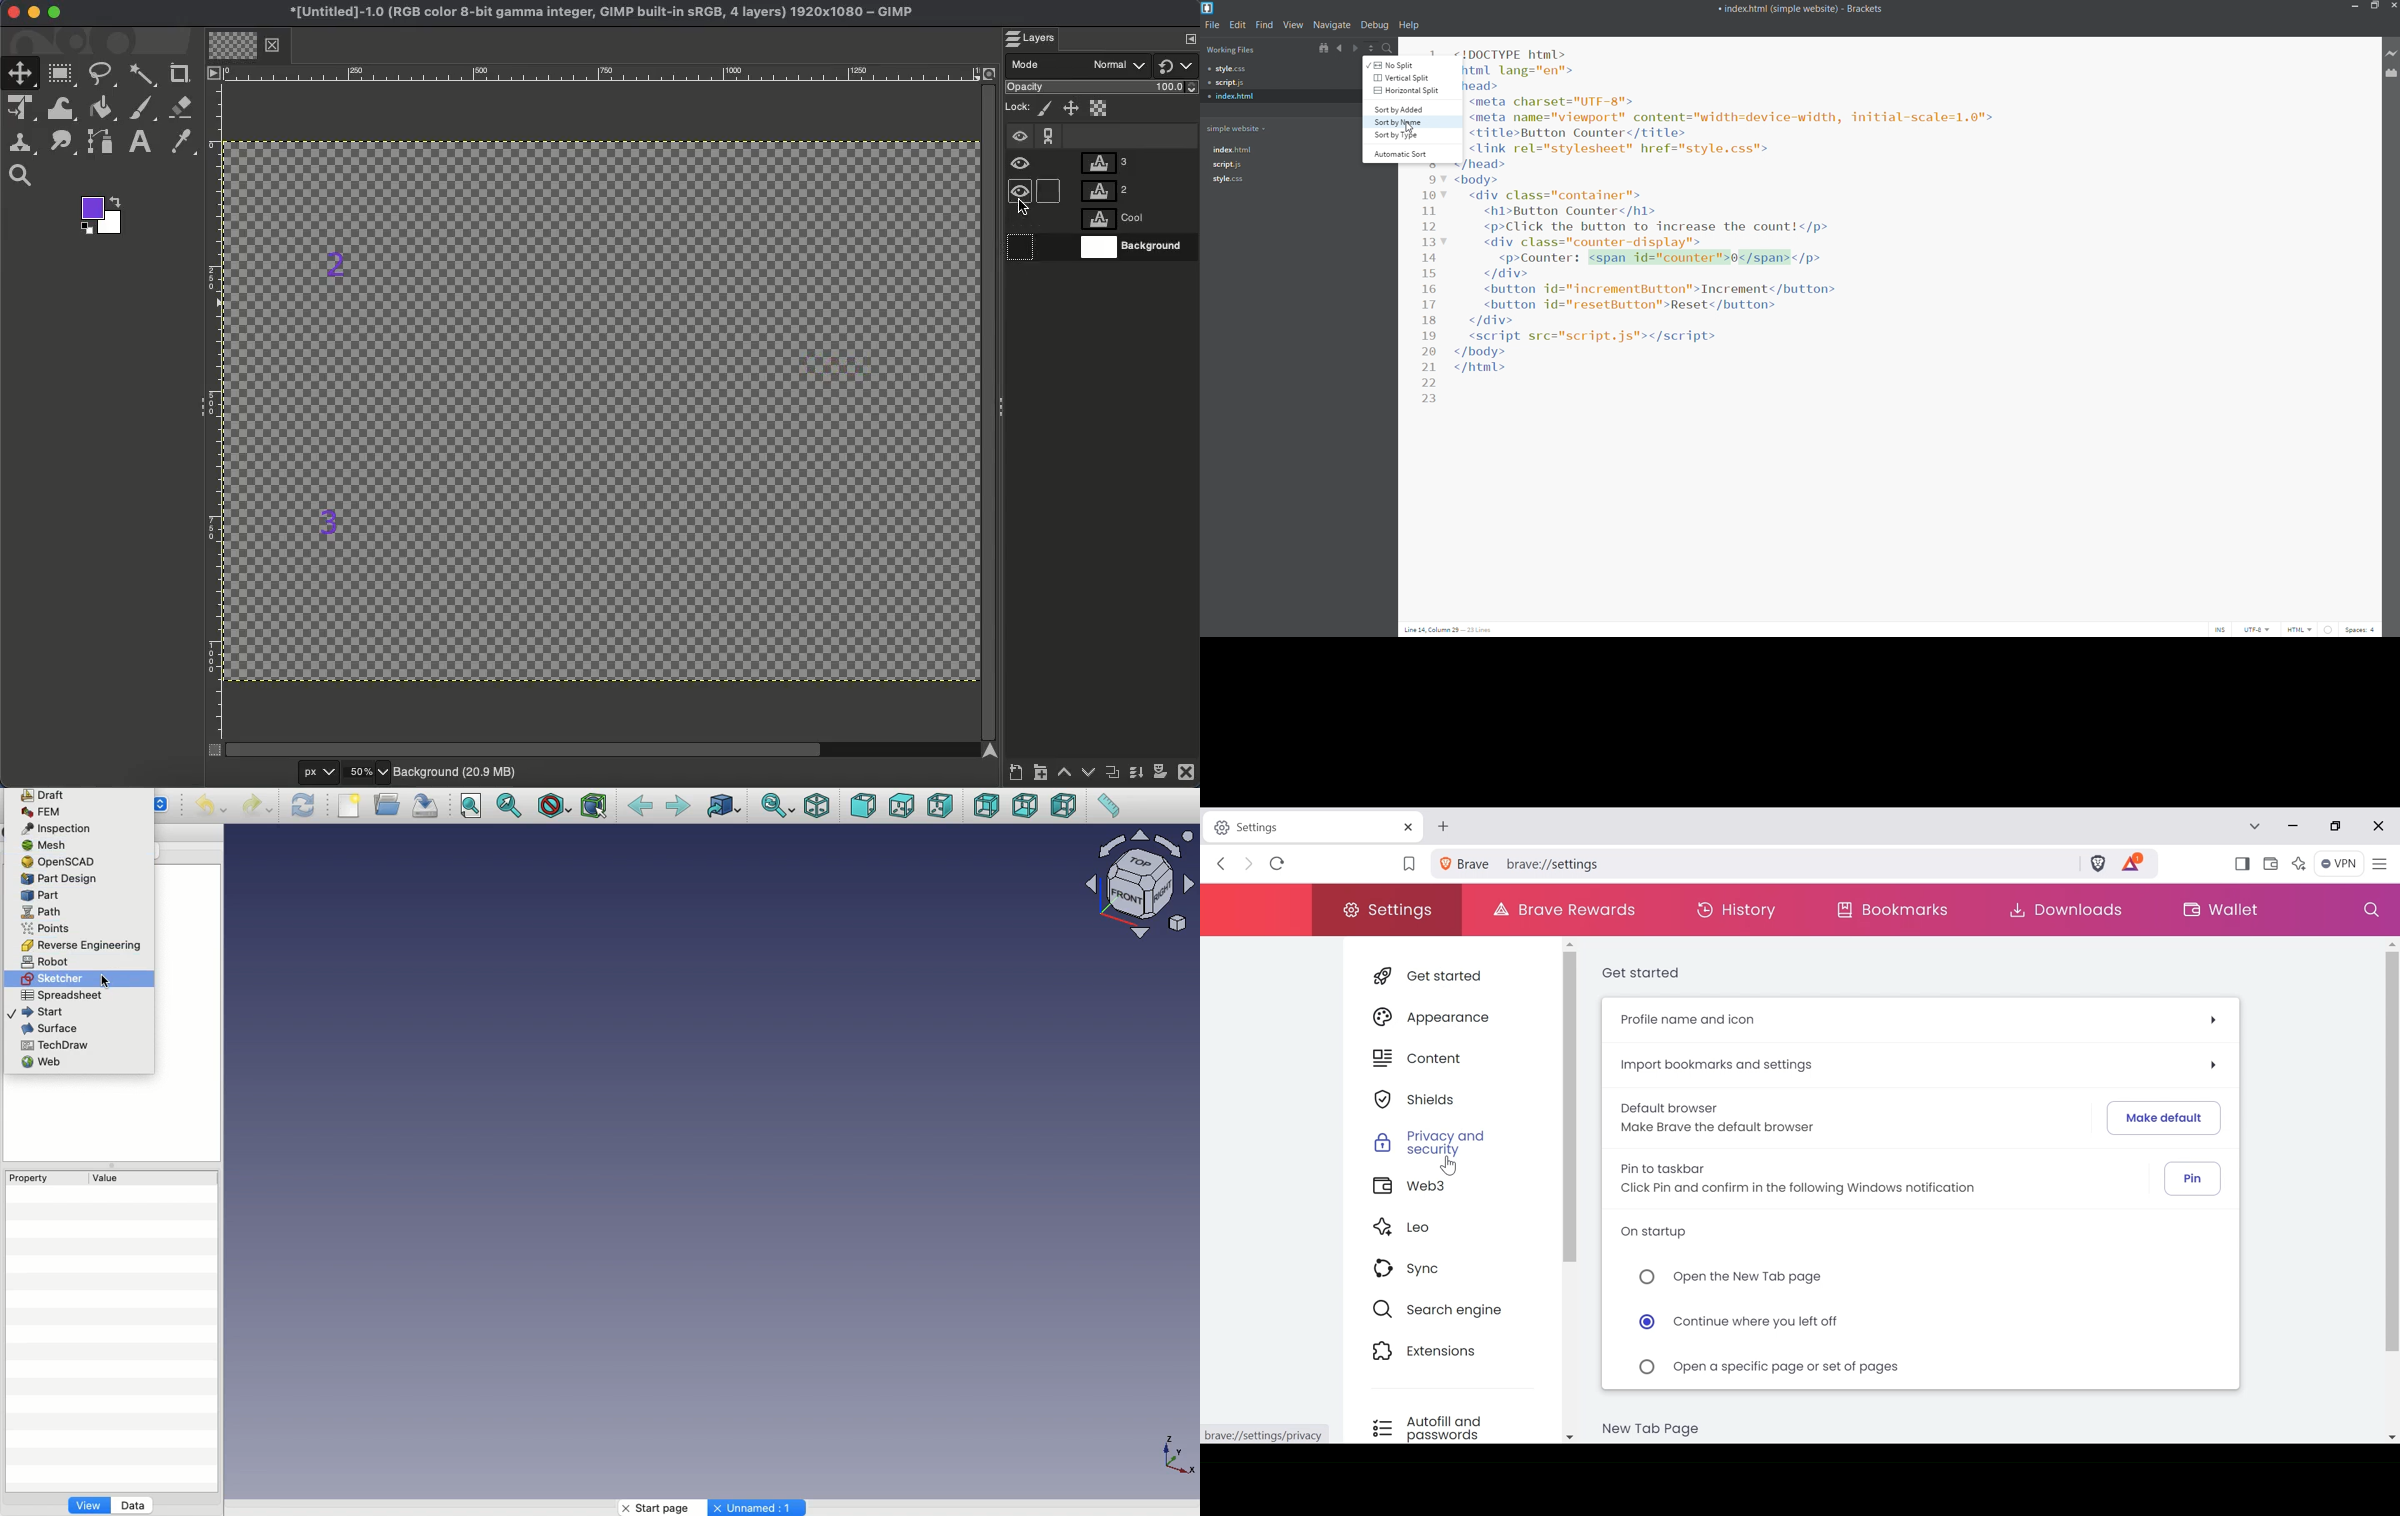 This screenshot has height=1540, width=2408. Describe the element at coordinates (778, 806) in the screenshot. I see `Sync view` at that location.